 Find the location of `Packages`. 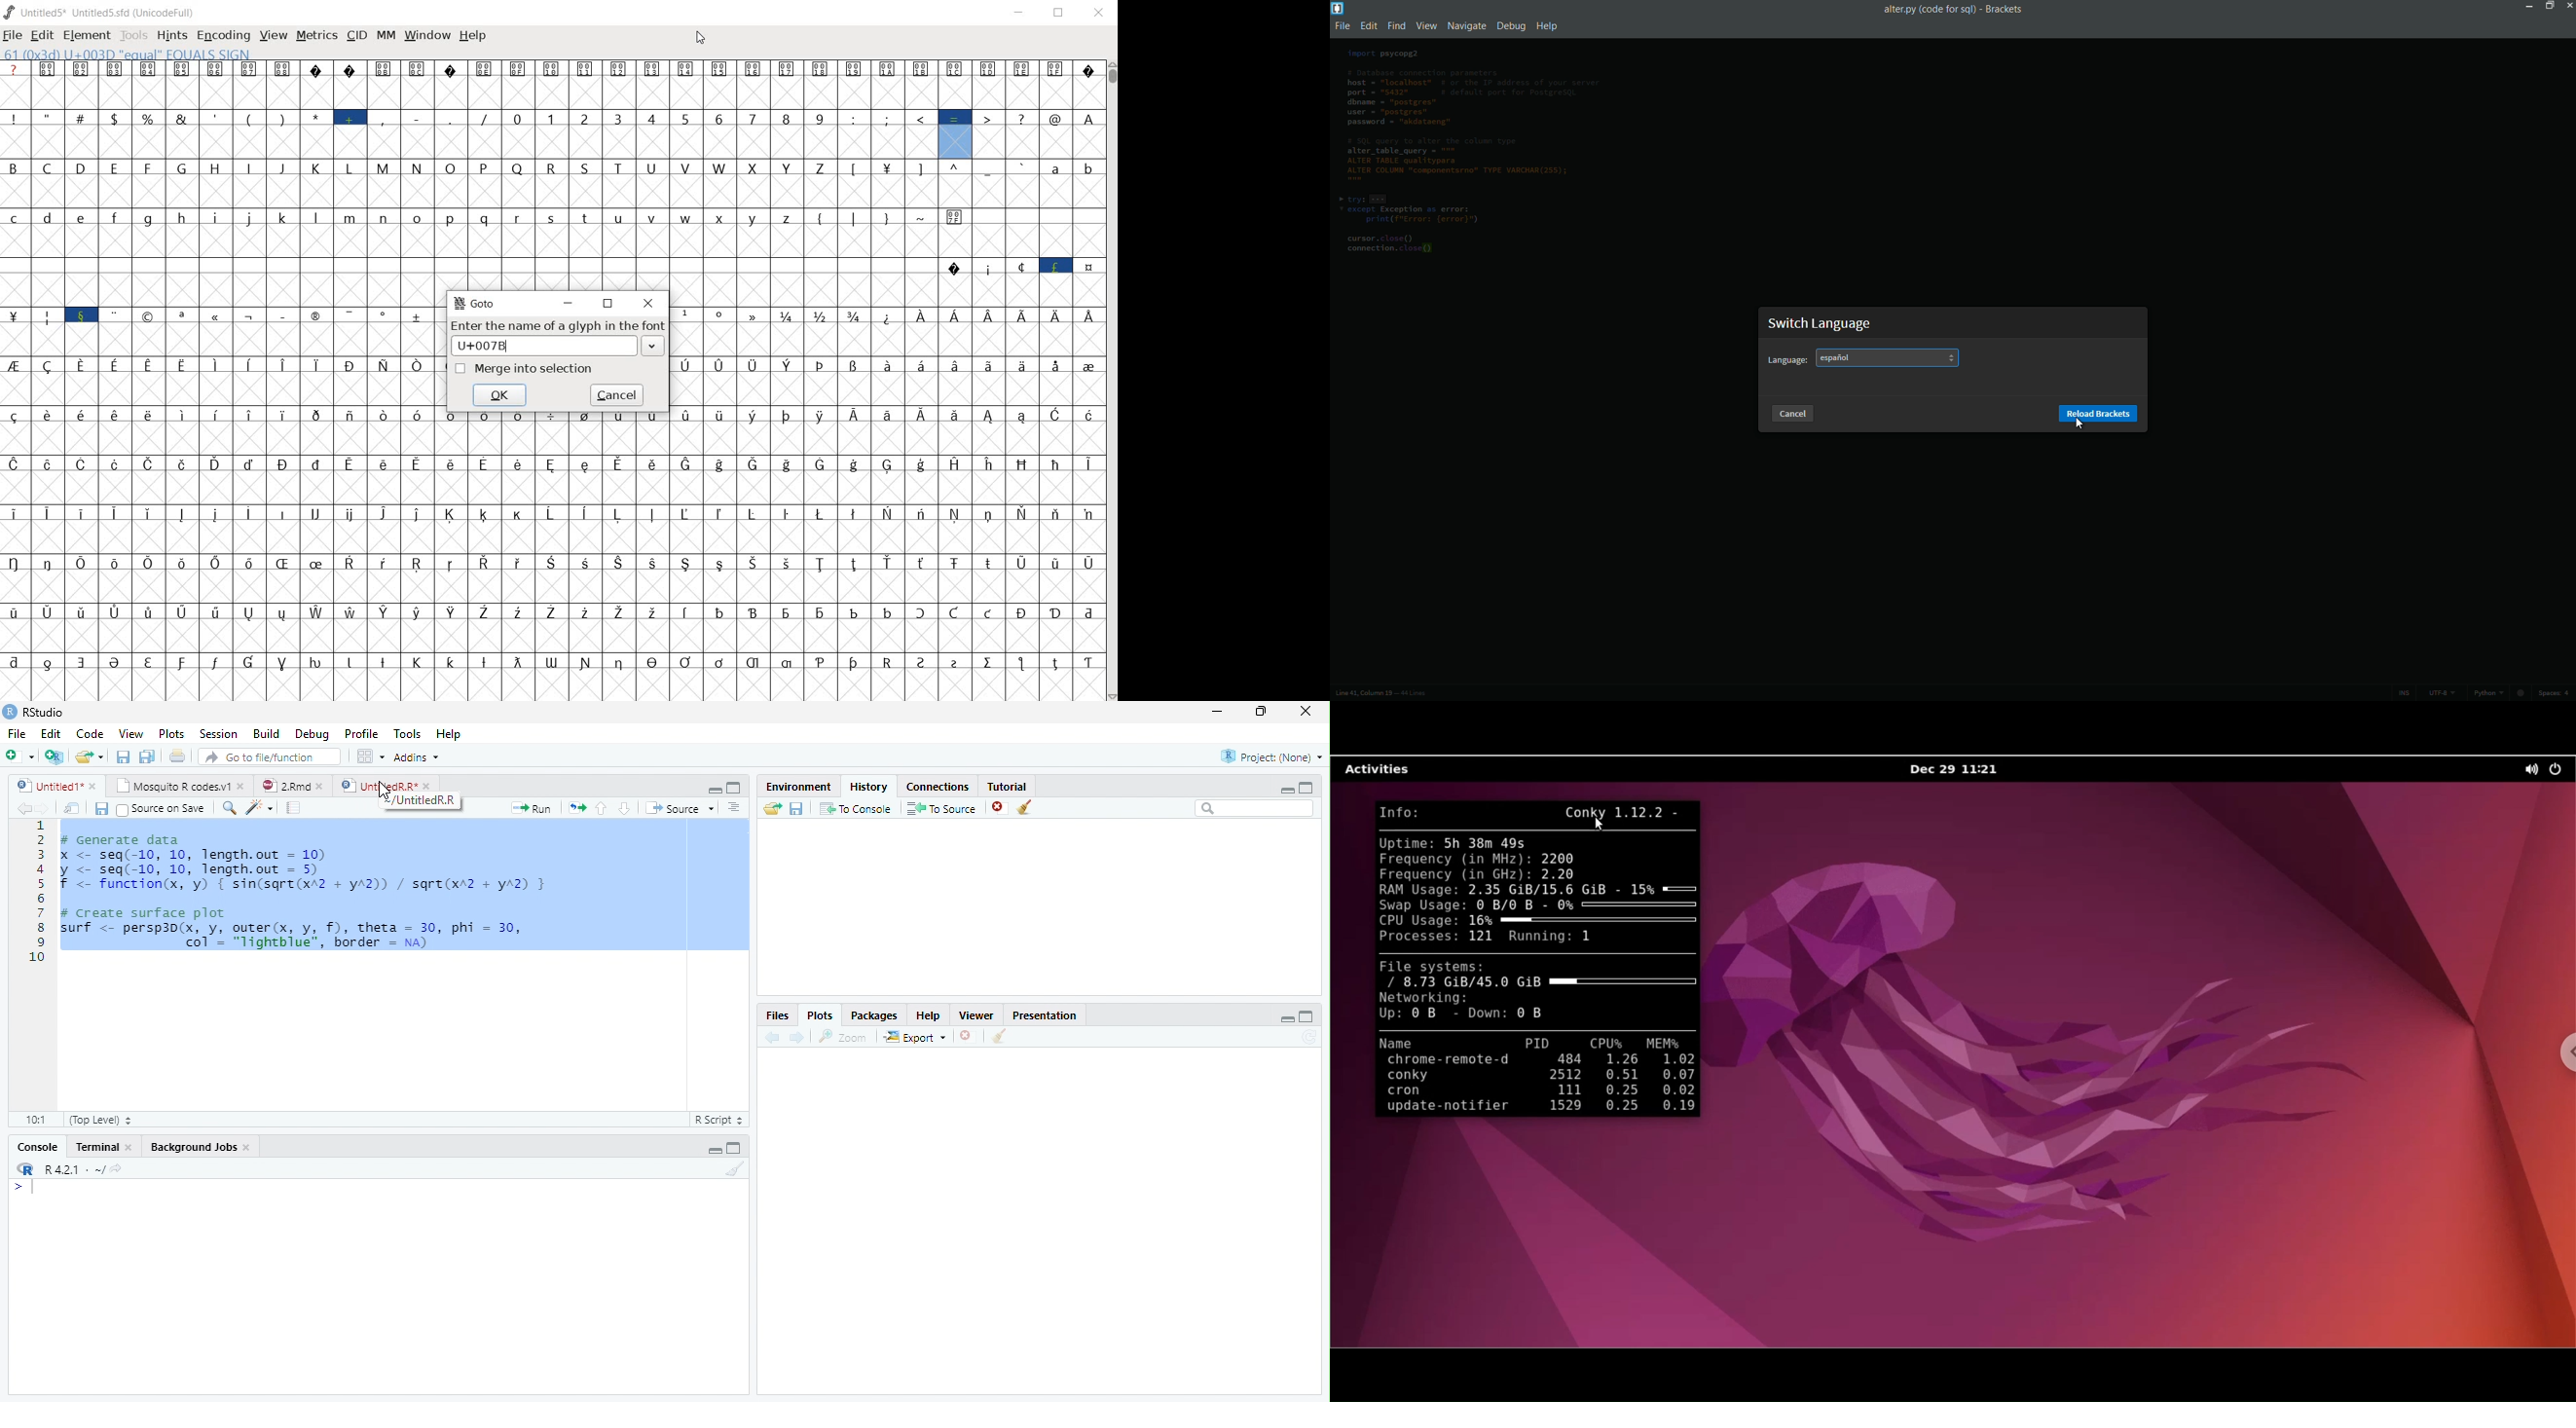

Packages is located at coordinates (874, 1015).